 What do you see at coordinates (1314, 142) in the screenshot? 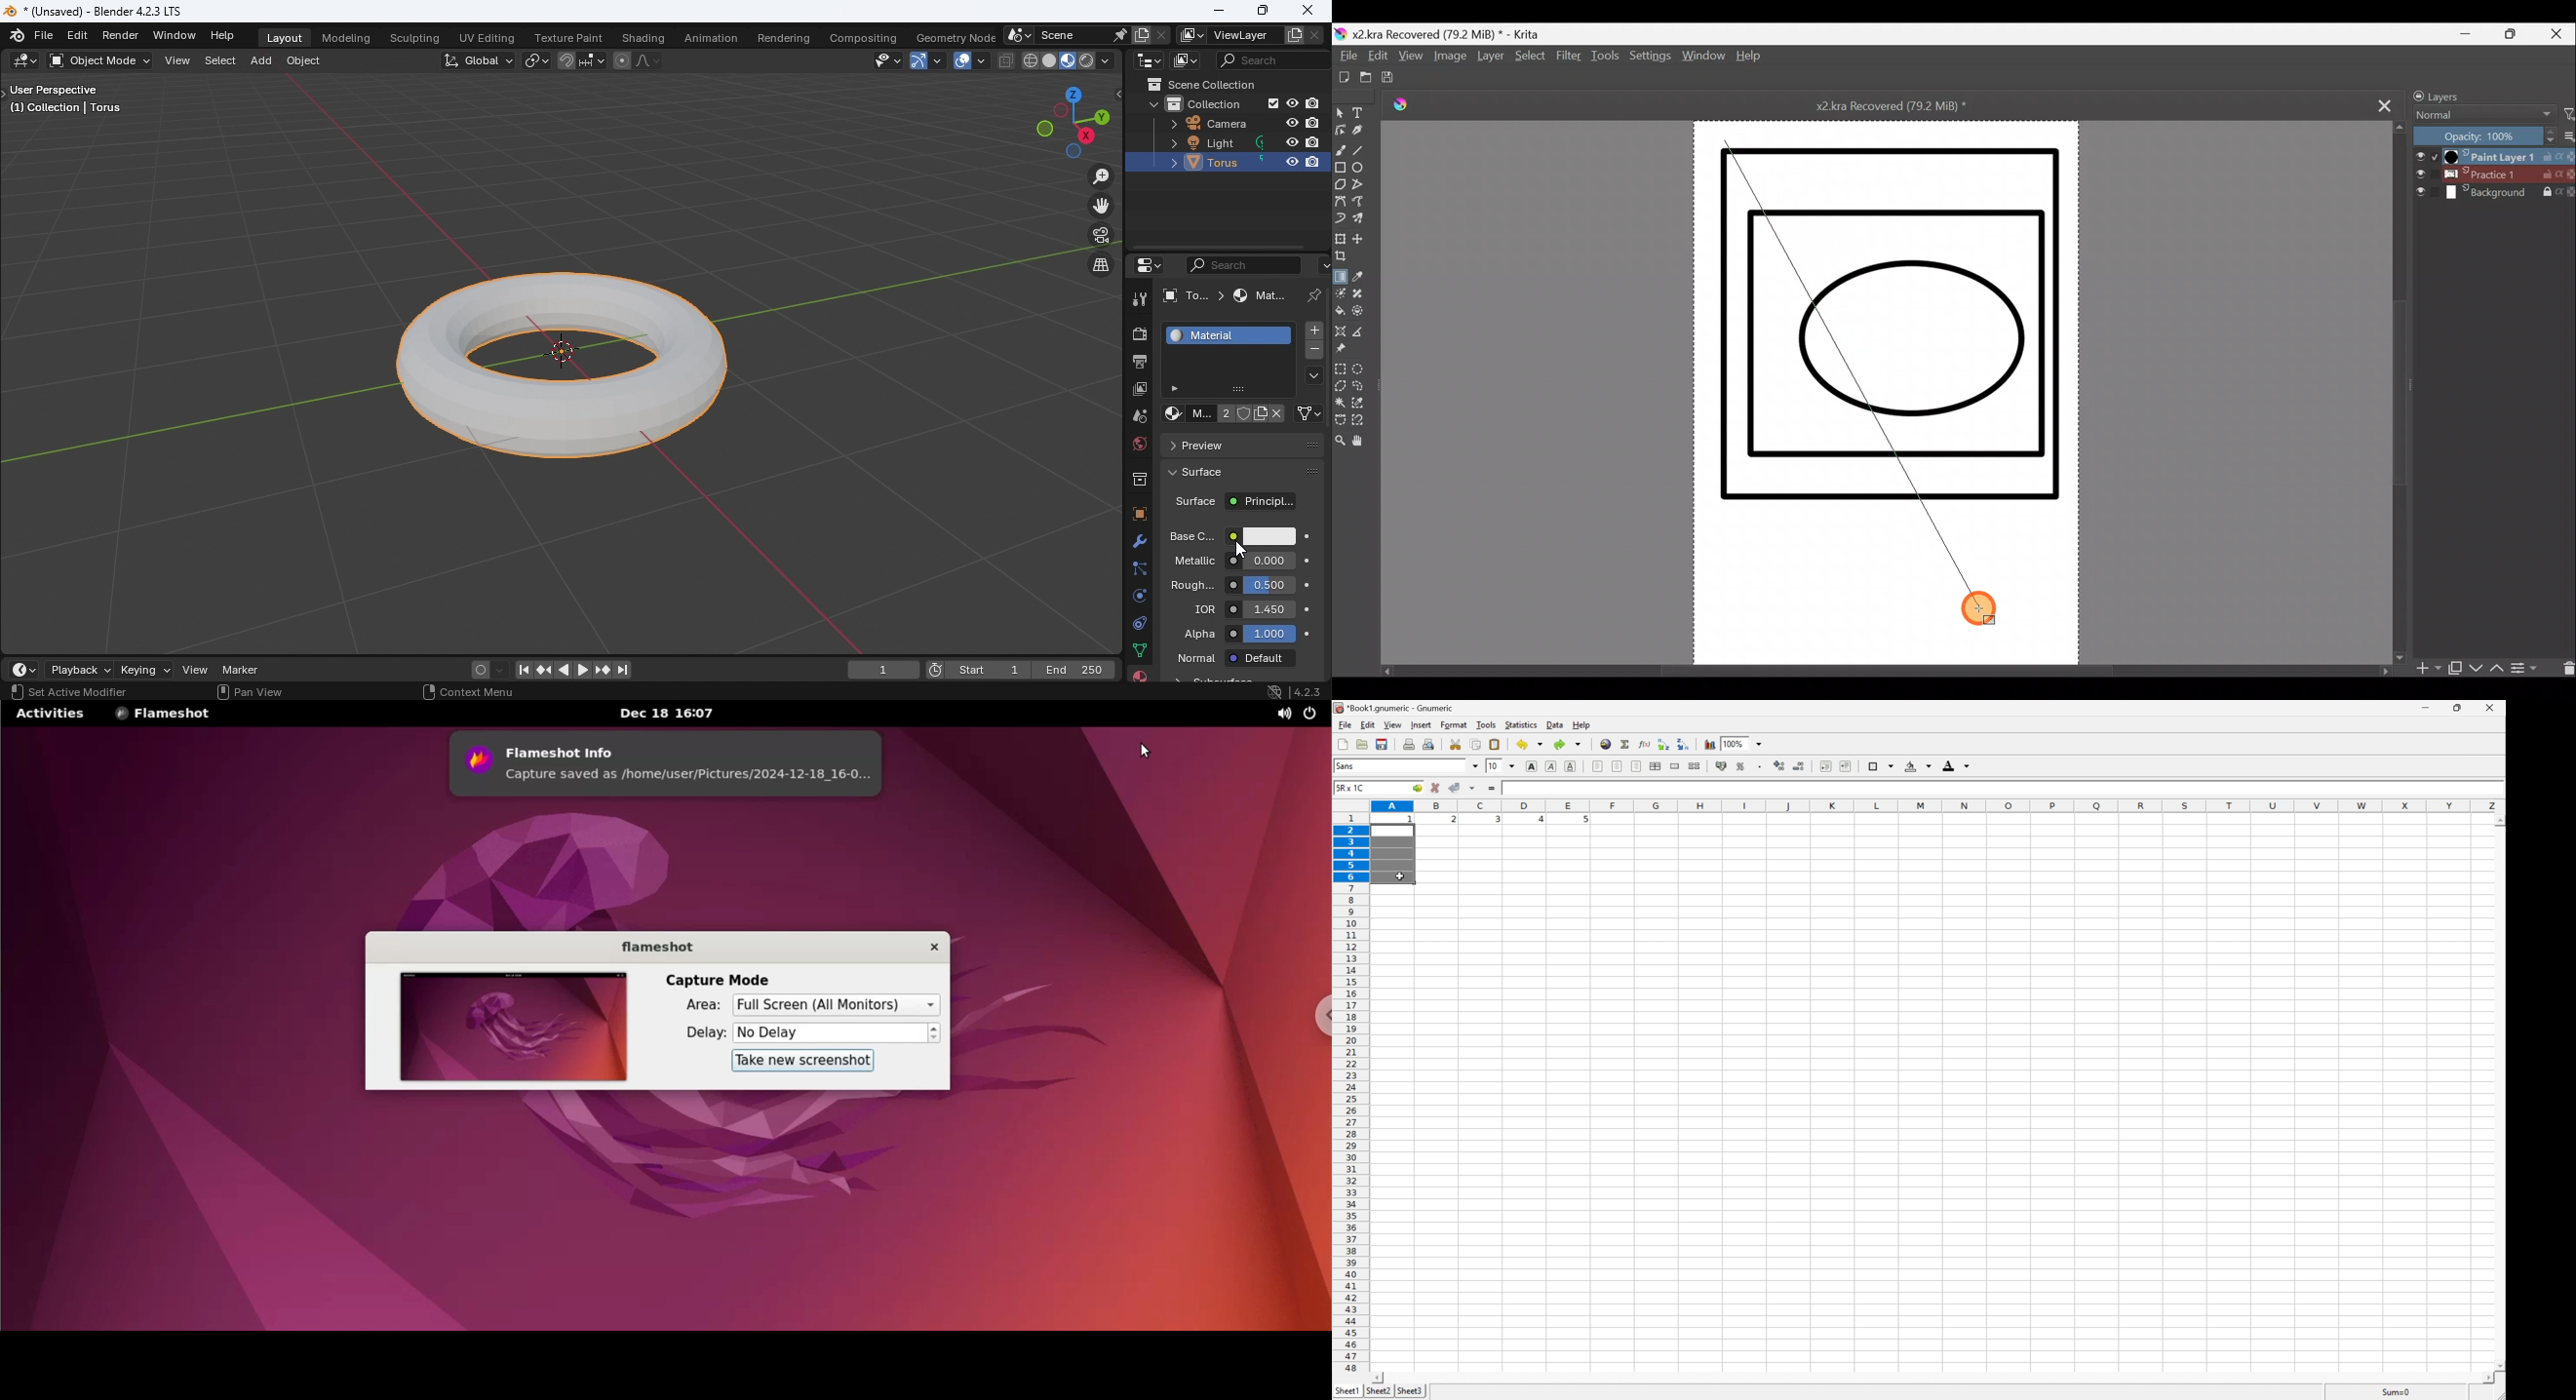
I see `Disable in renders` at bounding box center [1314, 142].